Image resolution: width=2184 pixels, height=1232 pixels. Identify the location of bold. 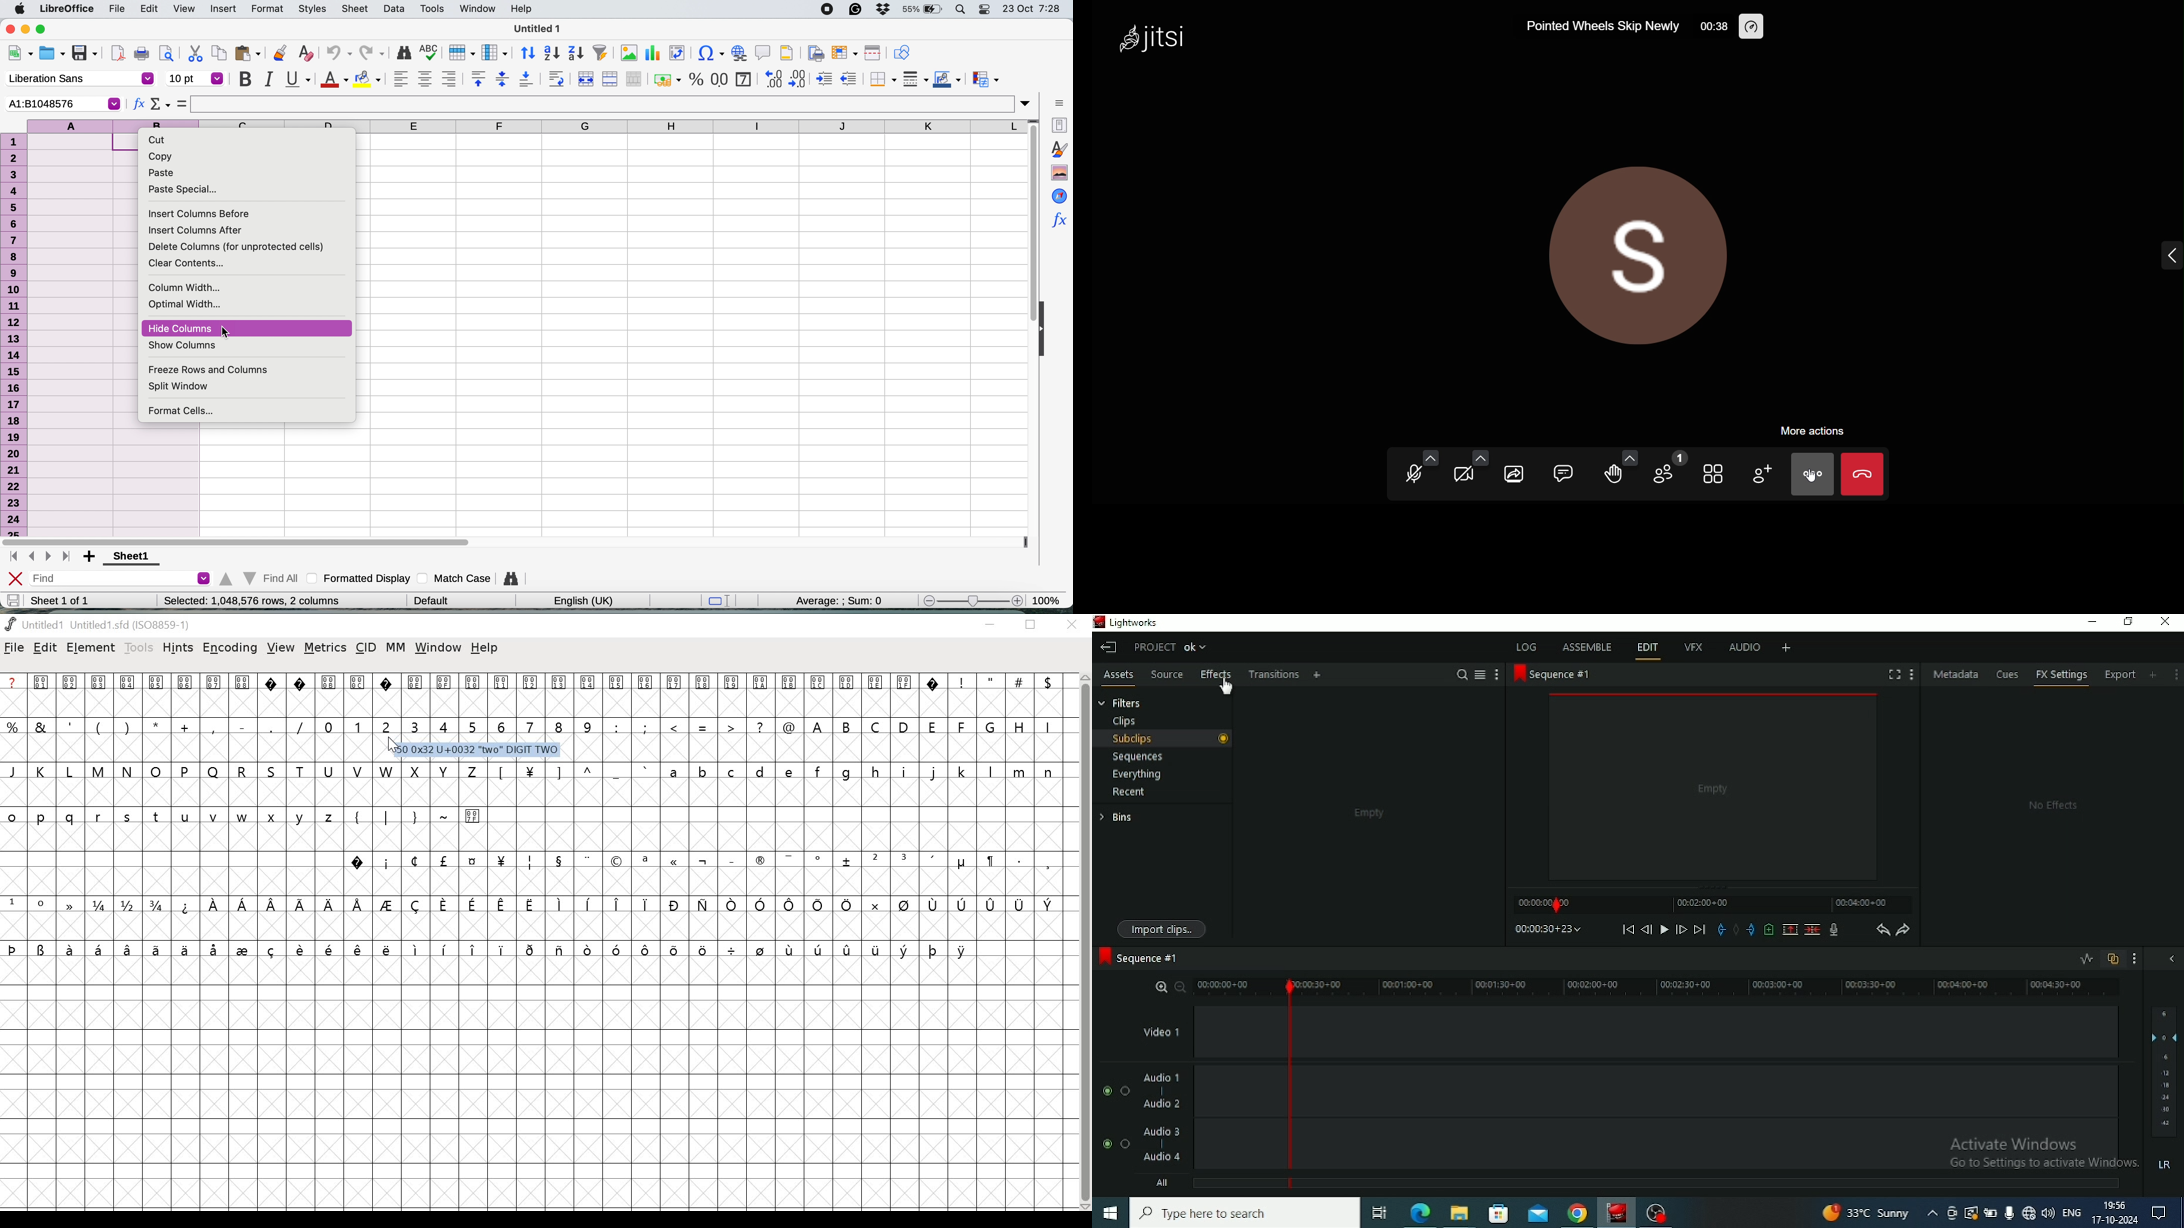
(244, 79).